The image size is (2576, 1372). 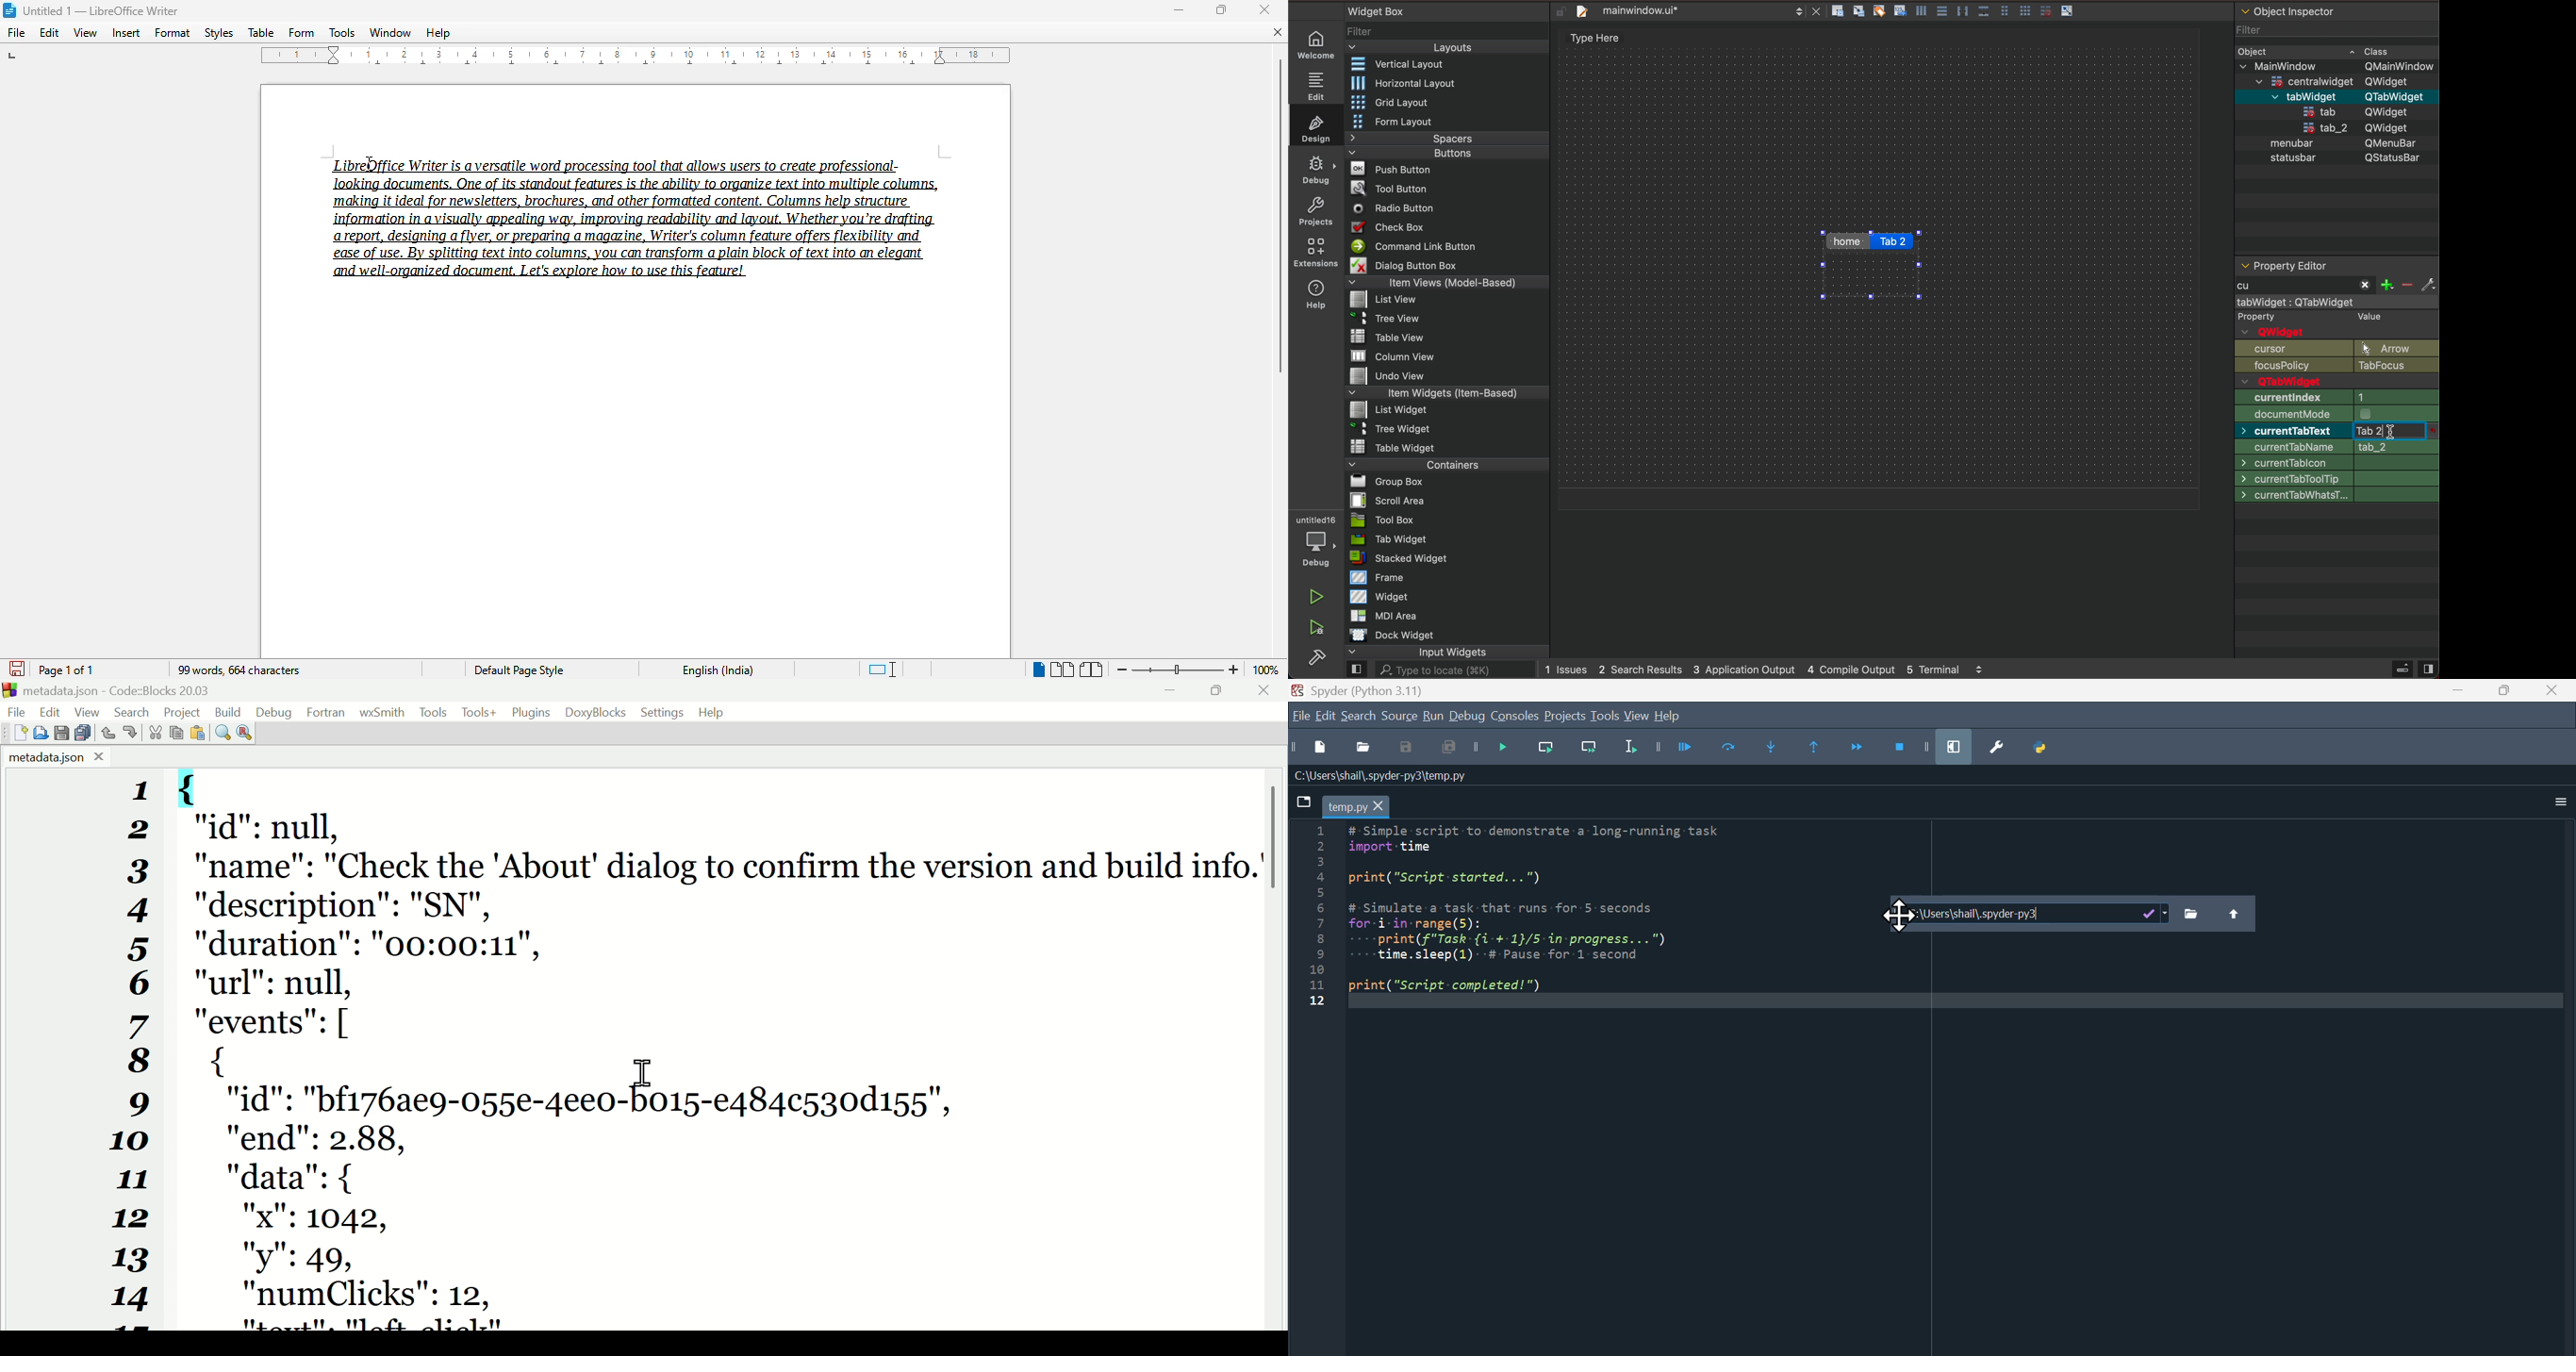 What do you see at coordinates (20, 710) in the screenshot?
I see `File` at bounding box center [20, 710].